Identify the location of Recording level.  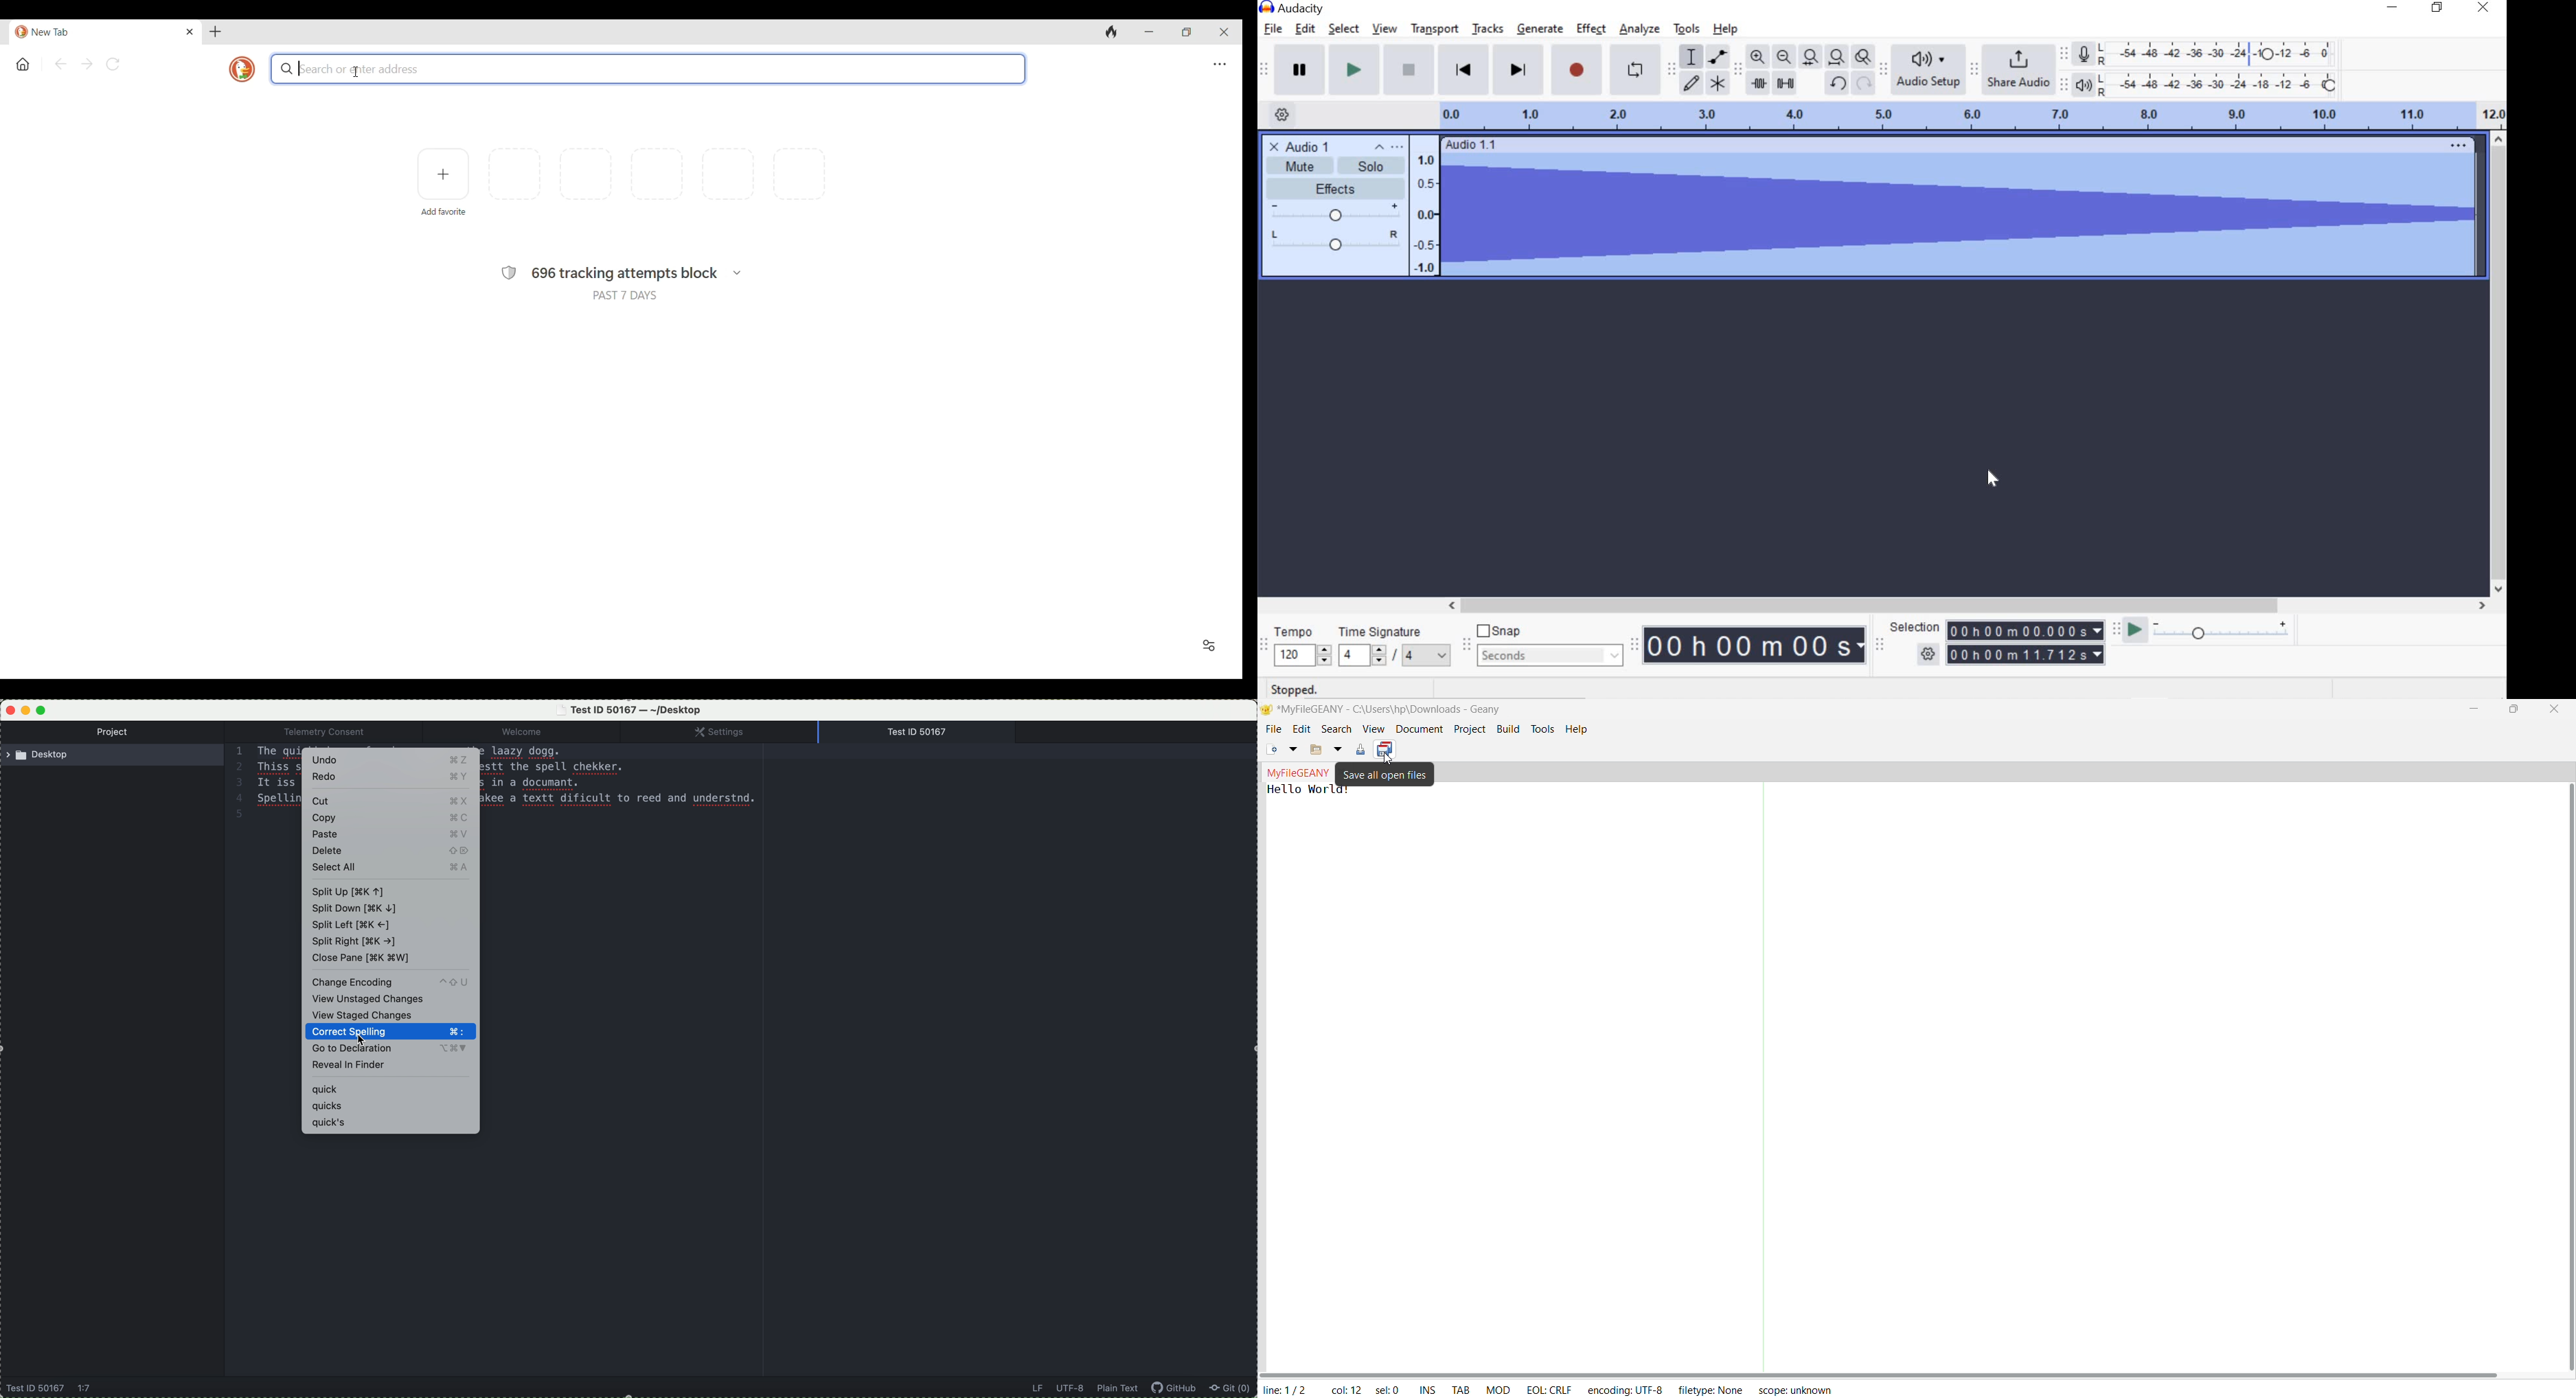
(2221, 50).